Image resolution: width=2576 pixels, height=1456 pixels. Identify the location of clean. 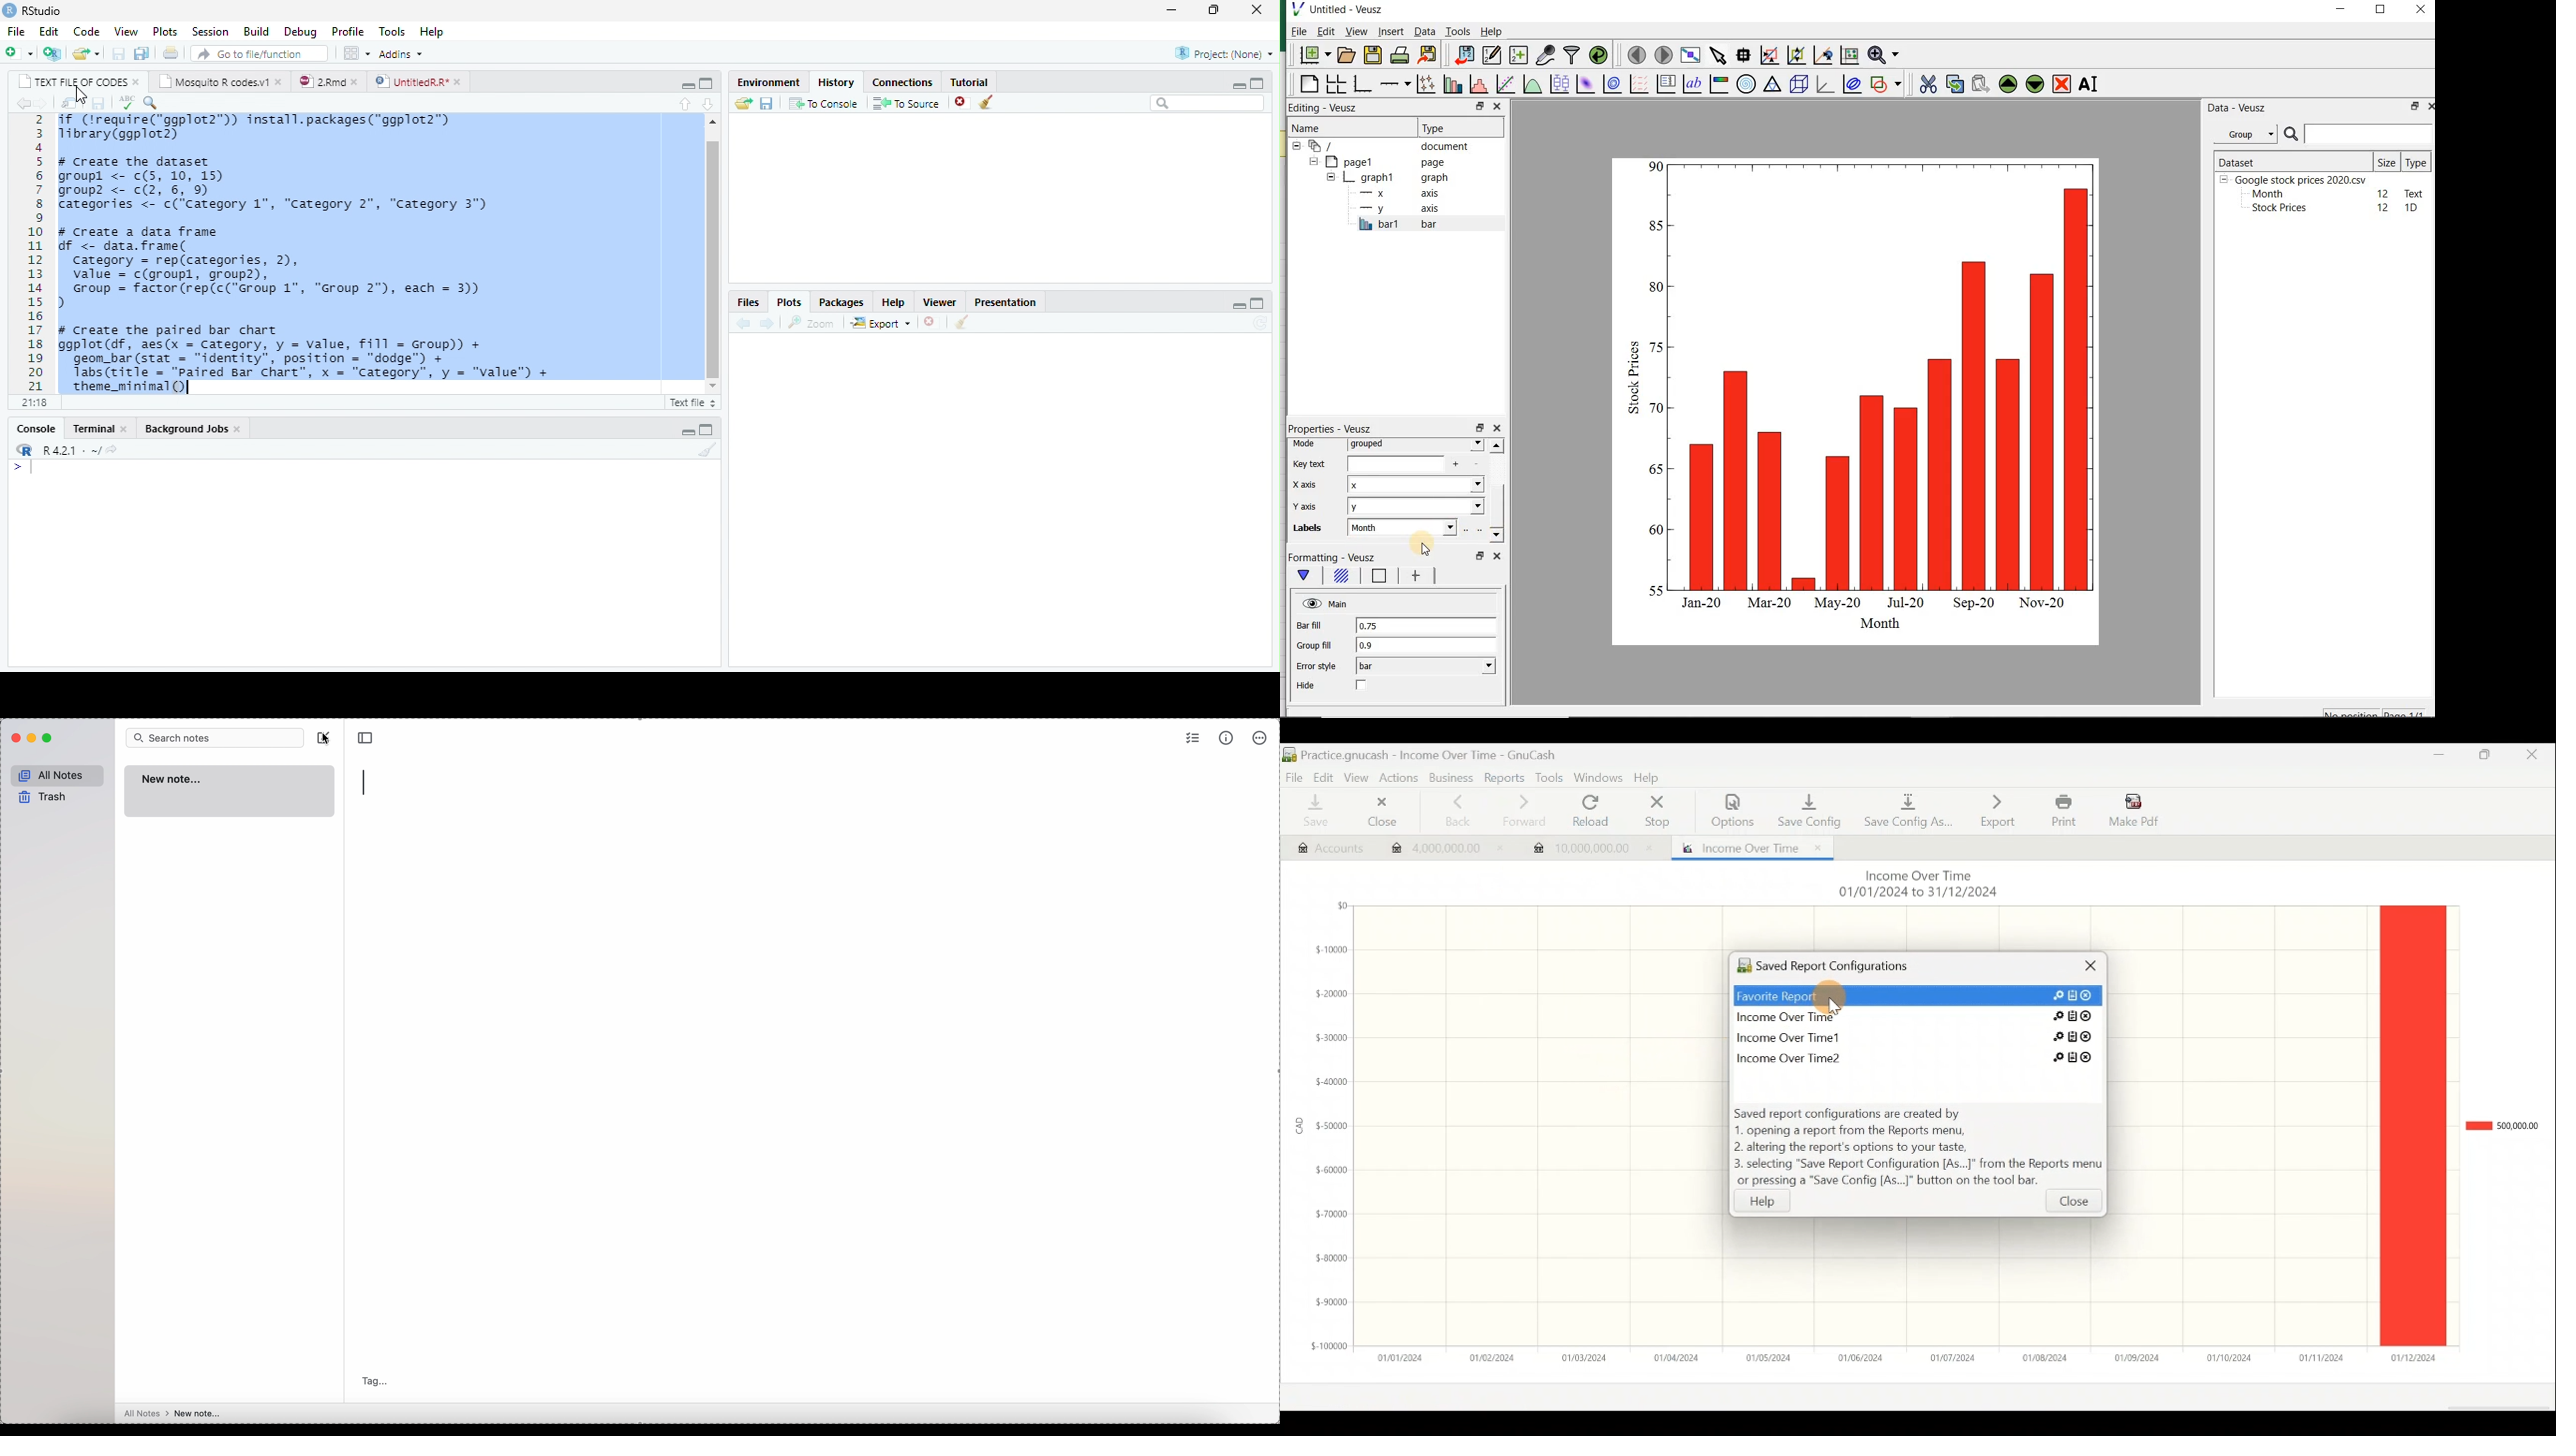
(990, 104).